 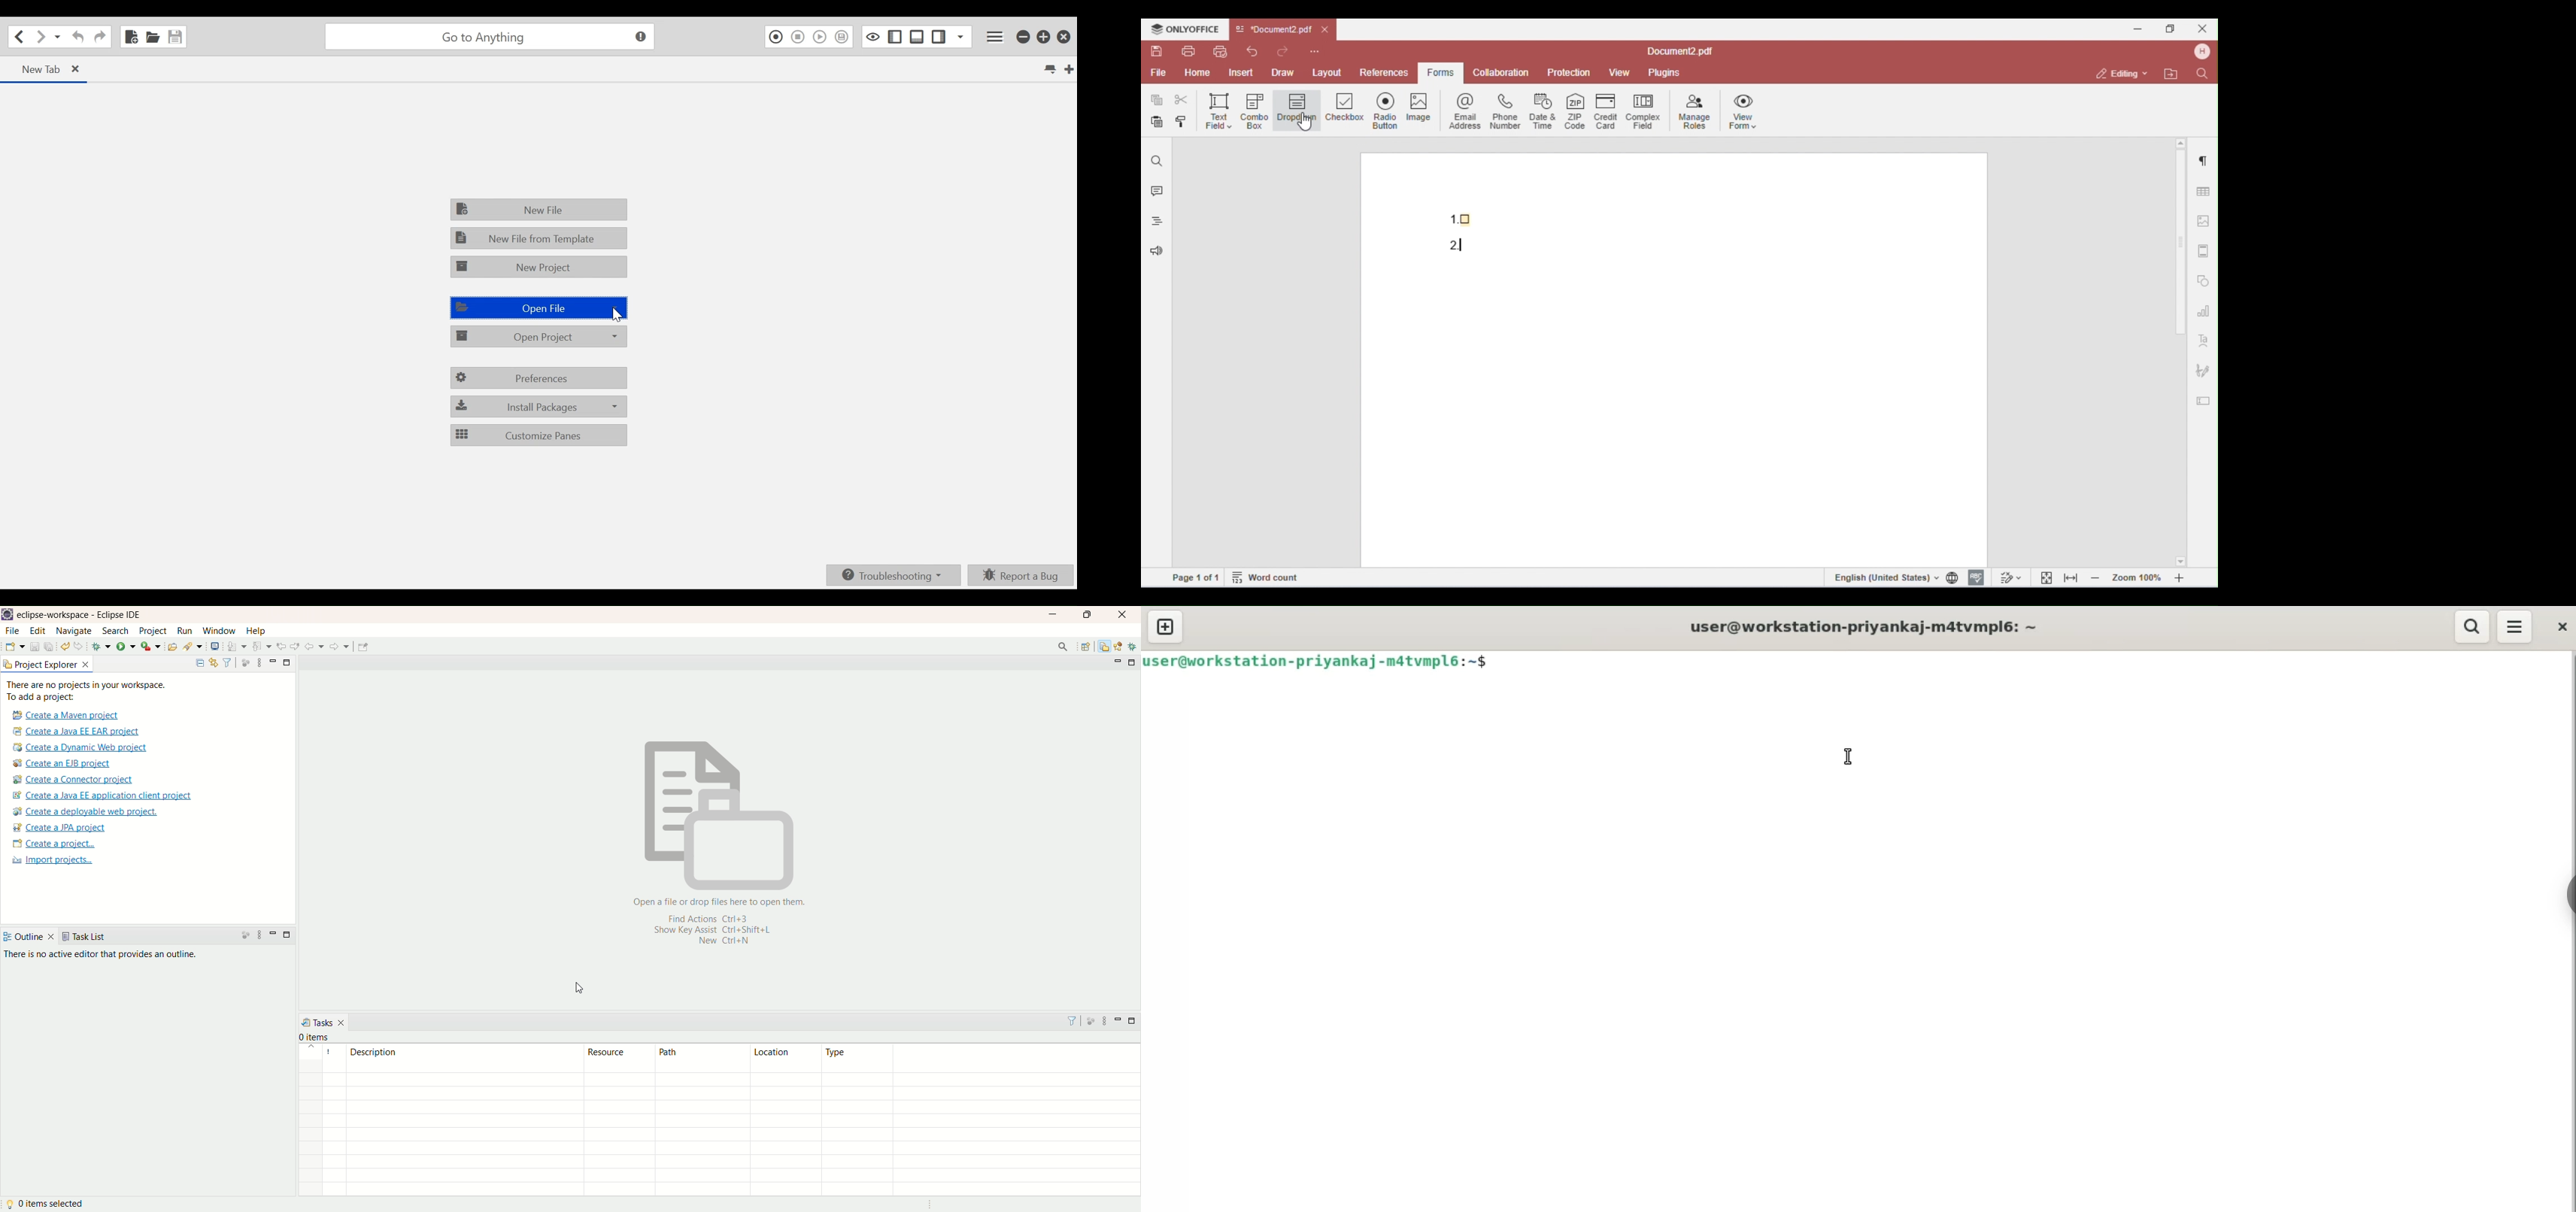 What do you see at coordinates (125, 646) in the screenshot?
I see `run` at bounding box center [125, 646].